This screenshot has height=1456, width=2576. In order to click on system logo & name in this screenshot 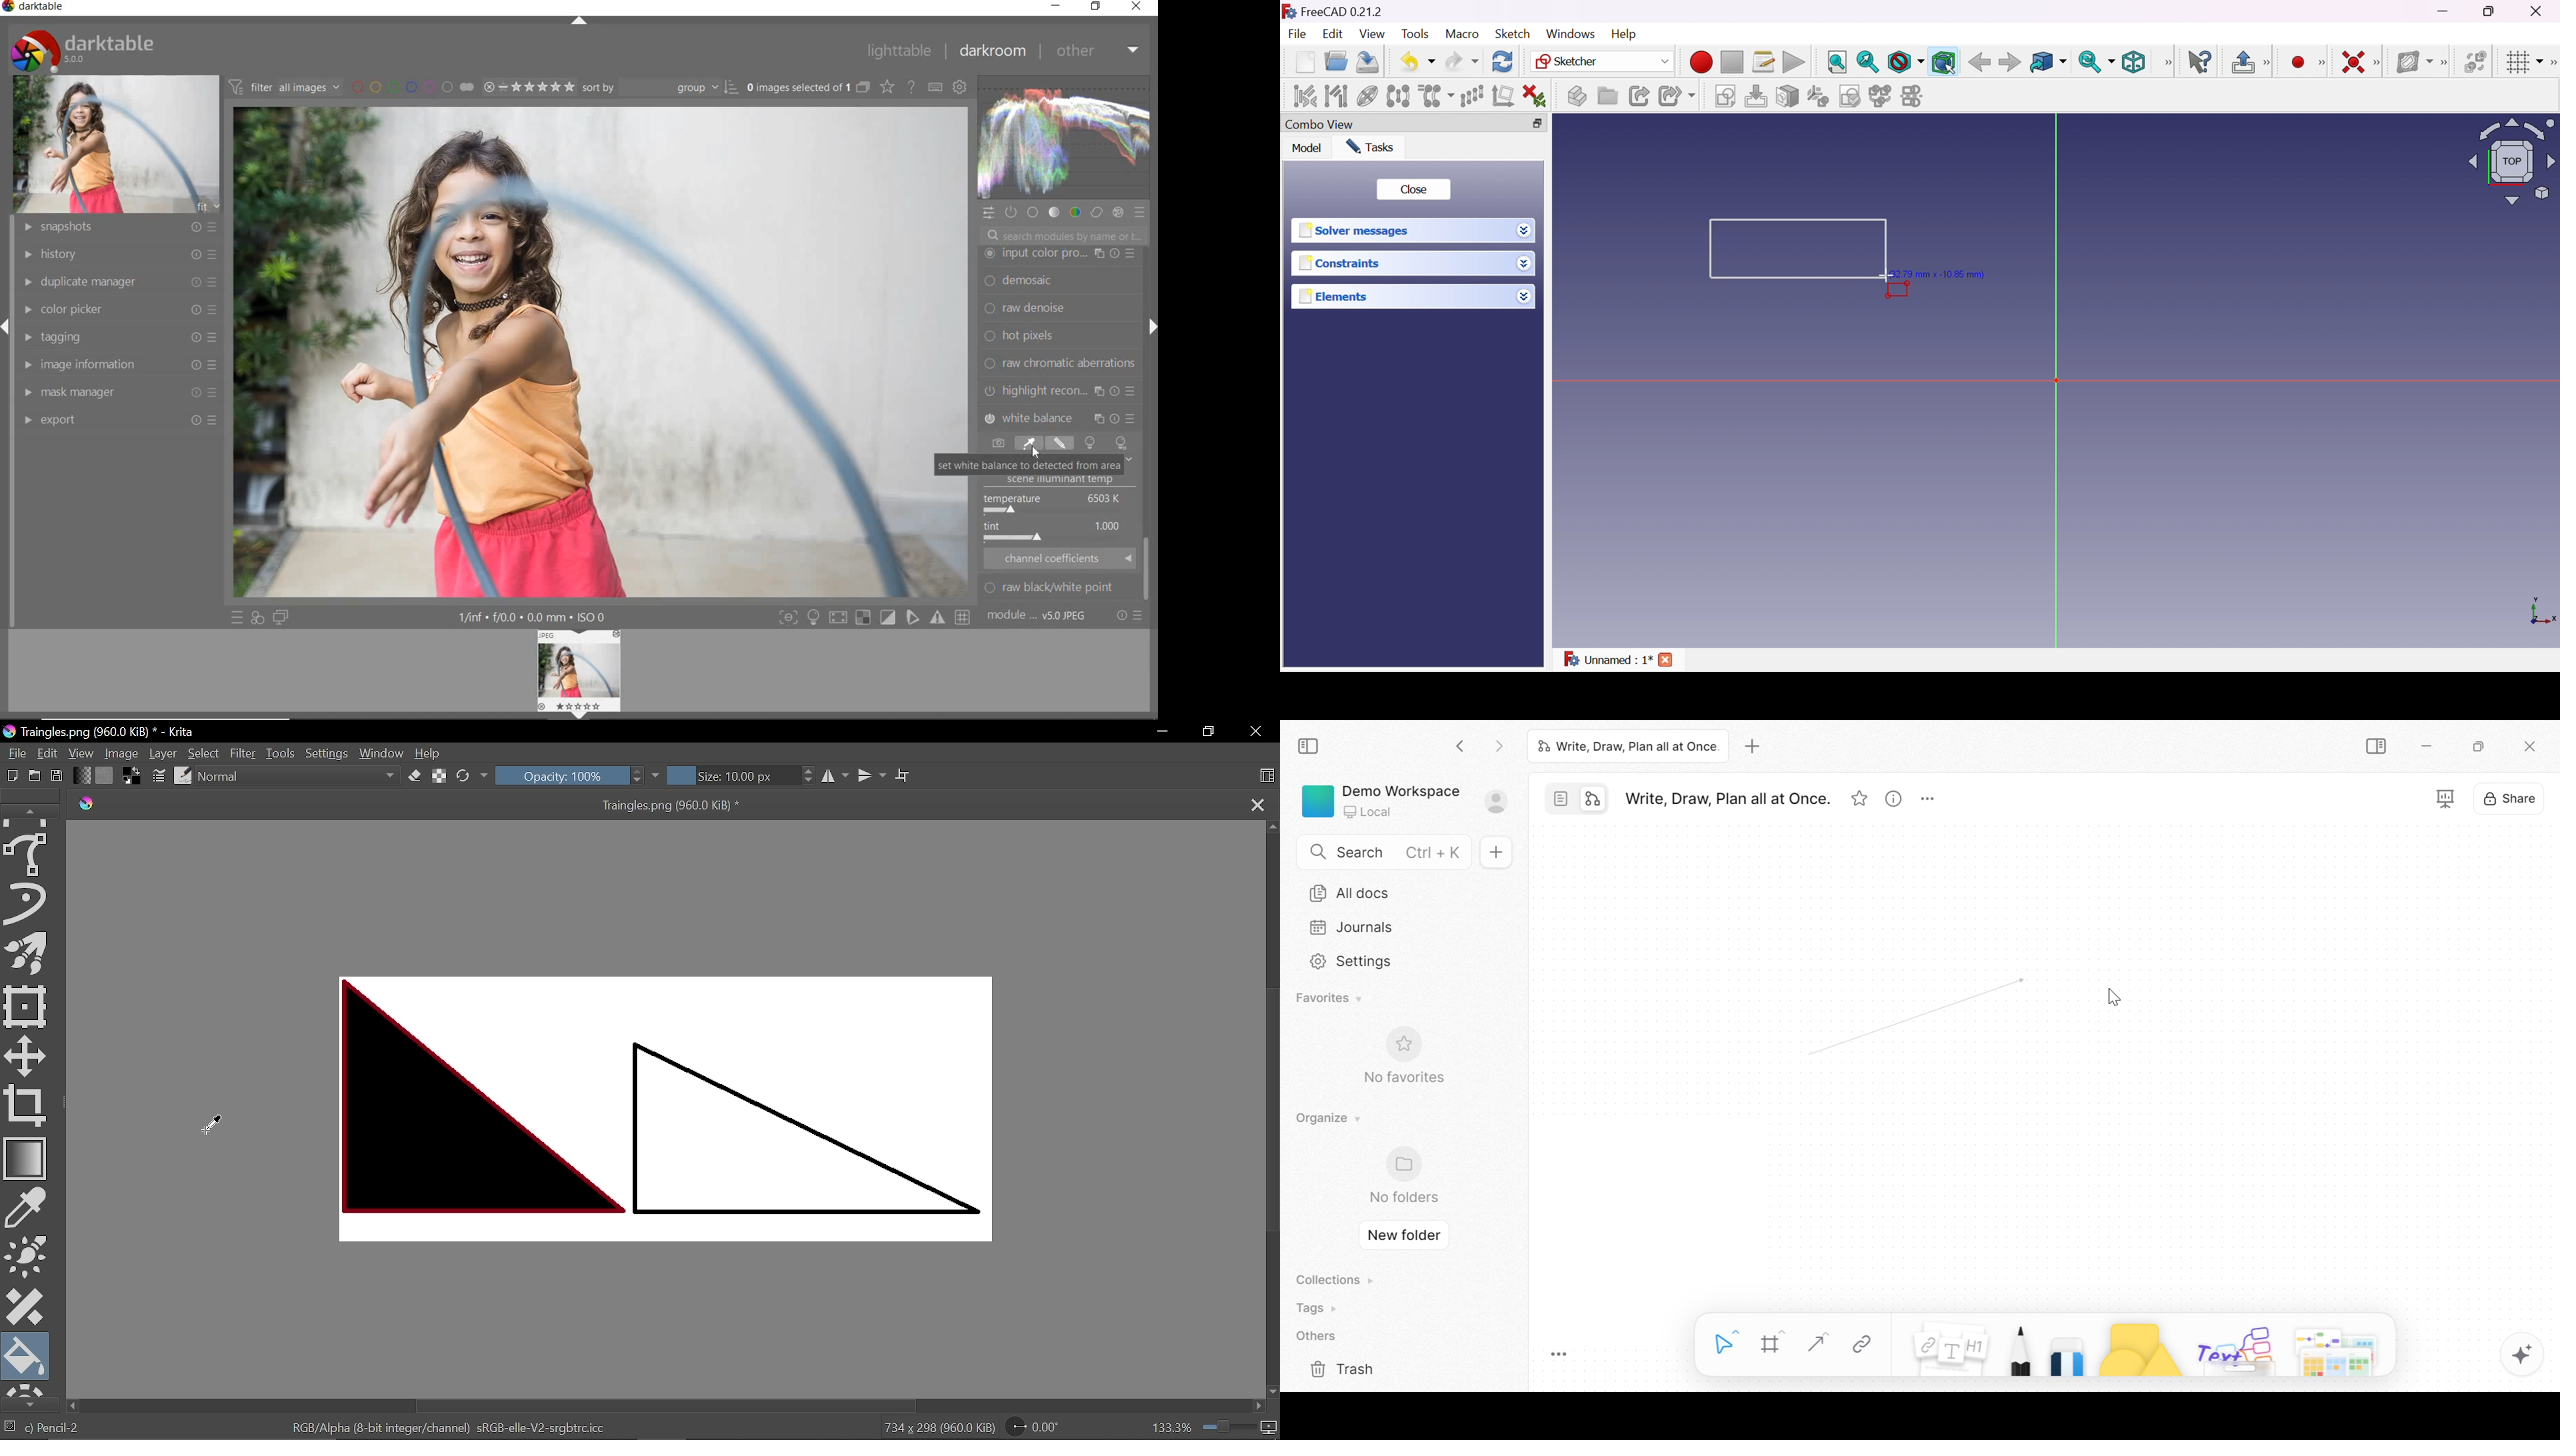, I will do `click(86, 48)`.